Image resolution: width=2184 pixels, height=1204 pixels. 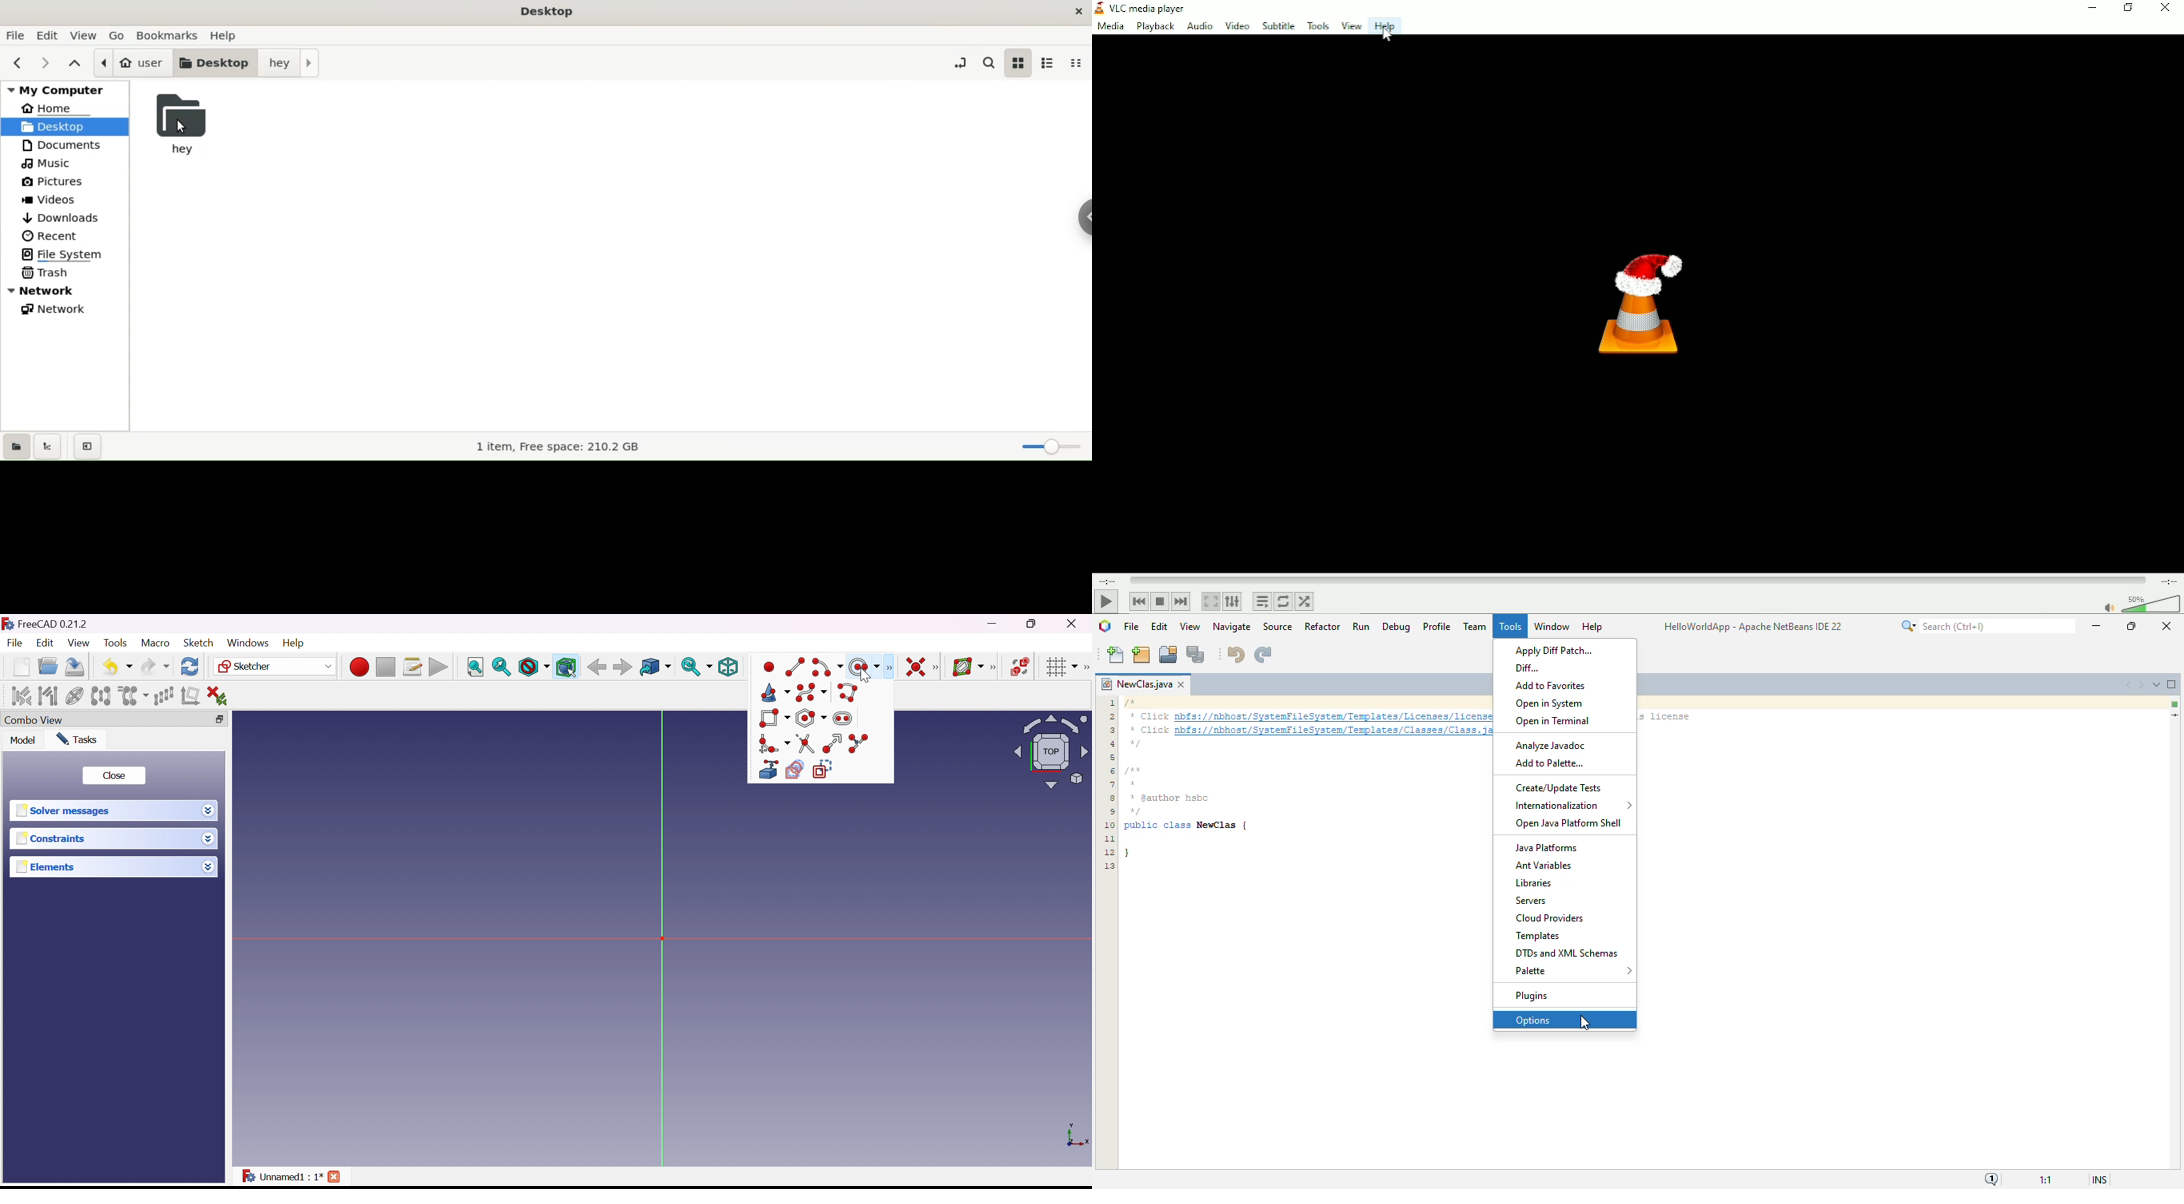 What do you see at coordinates (961, 61) in the screenshot?
I see `toggle location entry` at bounding box center [961, 61].